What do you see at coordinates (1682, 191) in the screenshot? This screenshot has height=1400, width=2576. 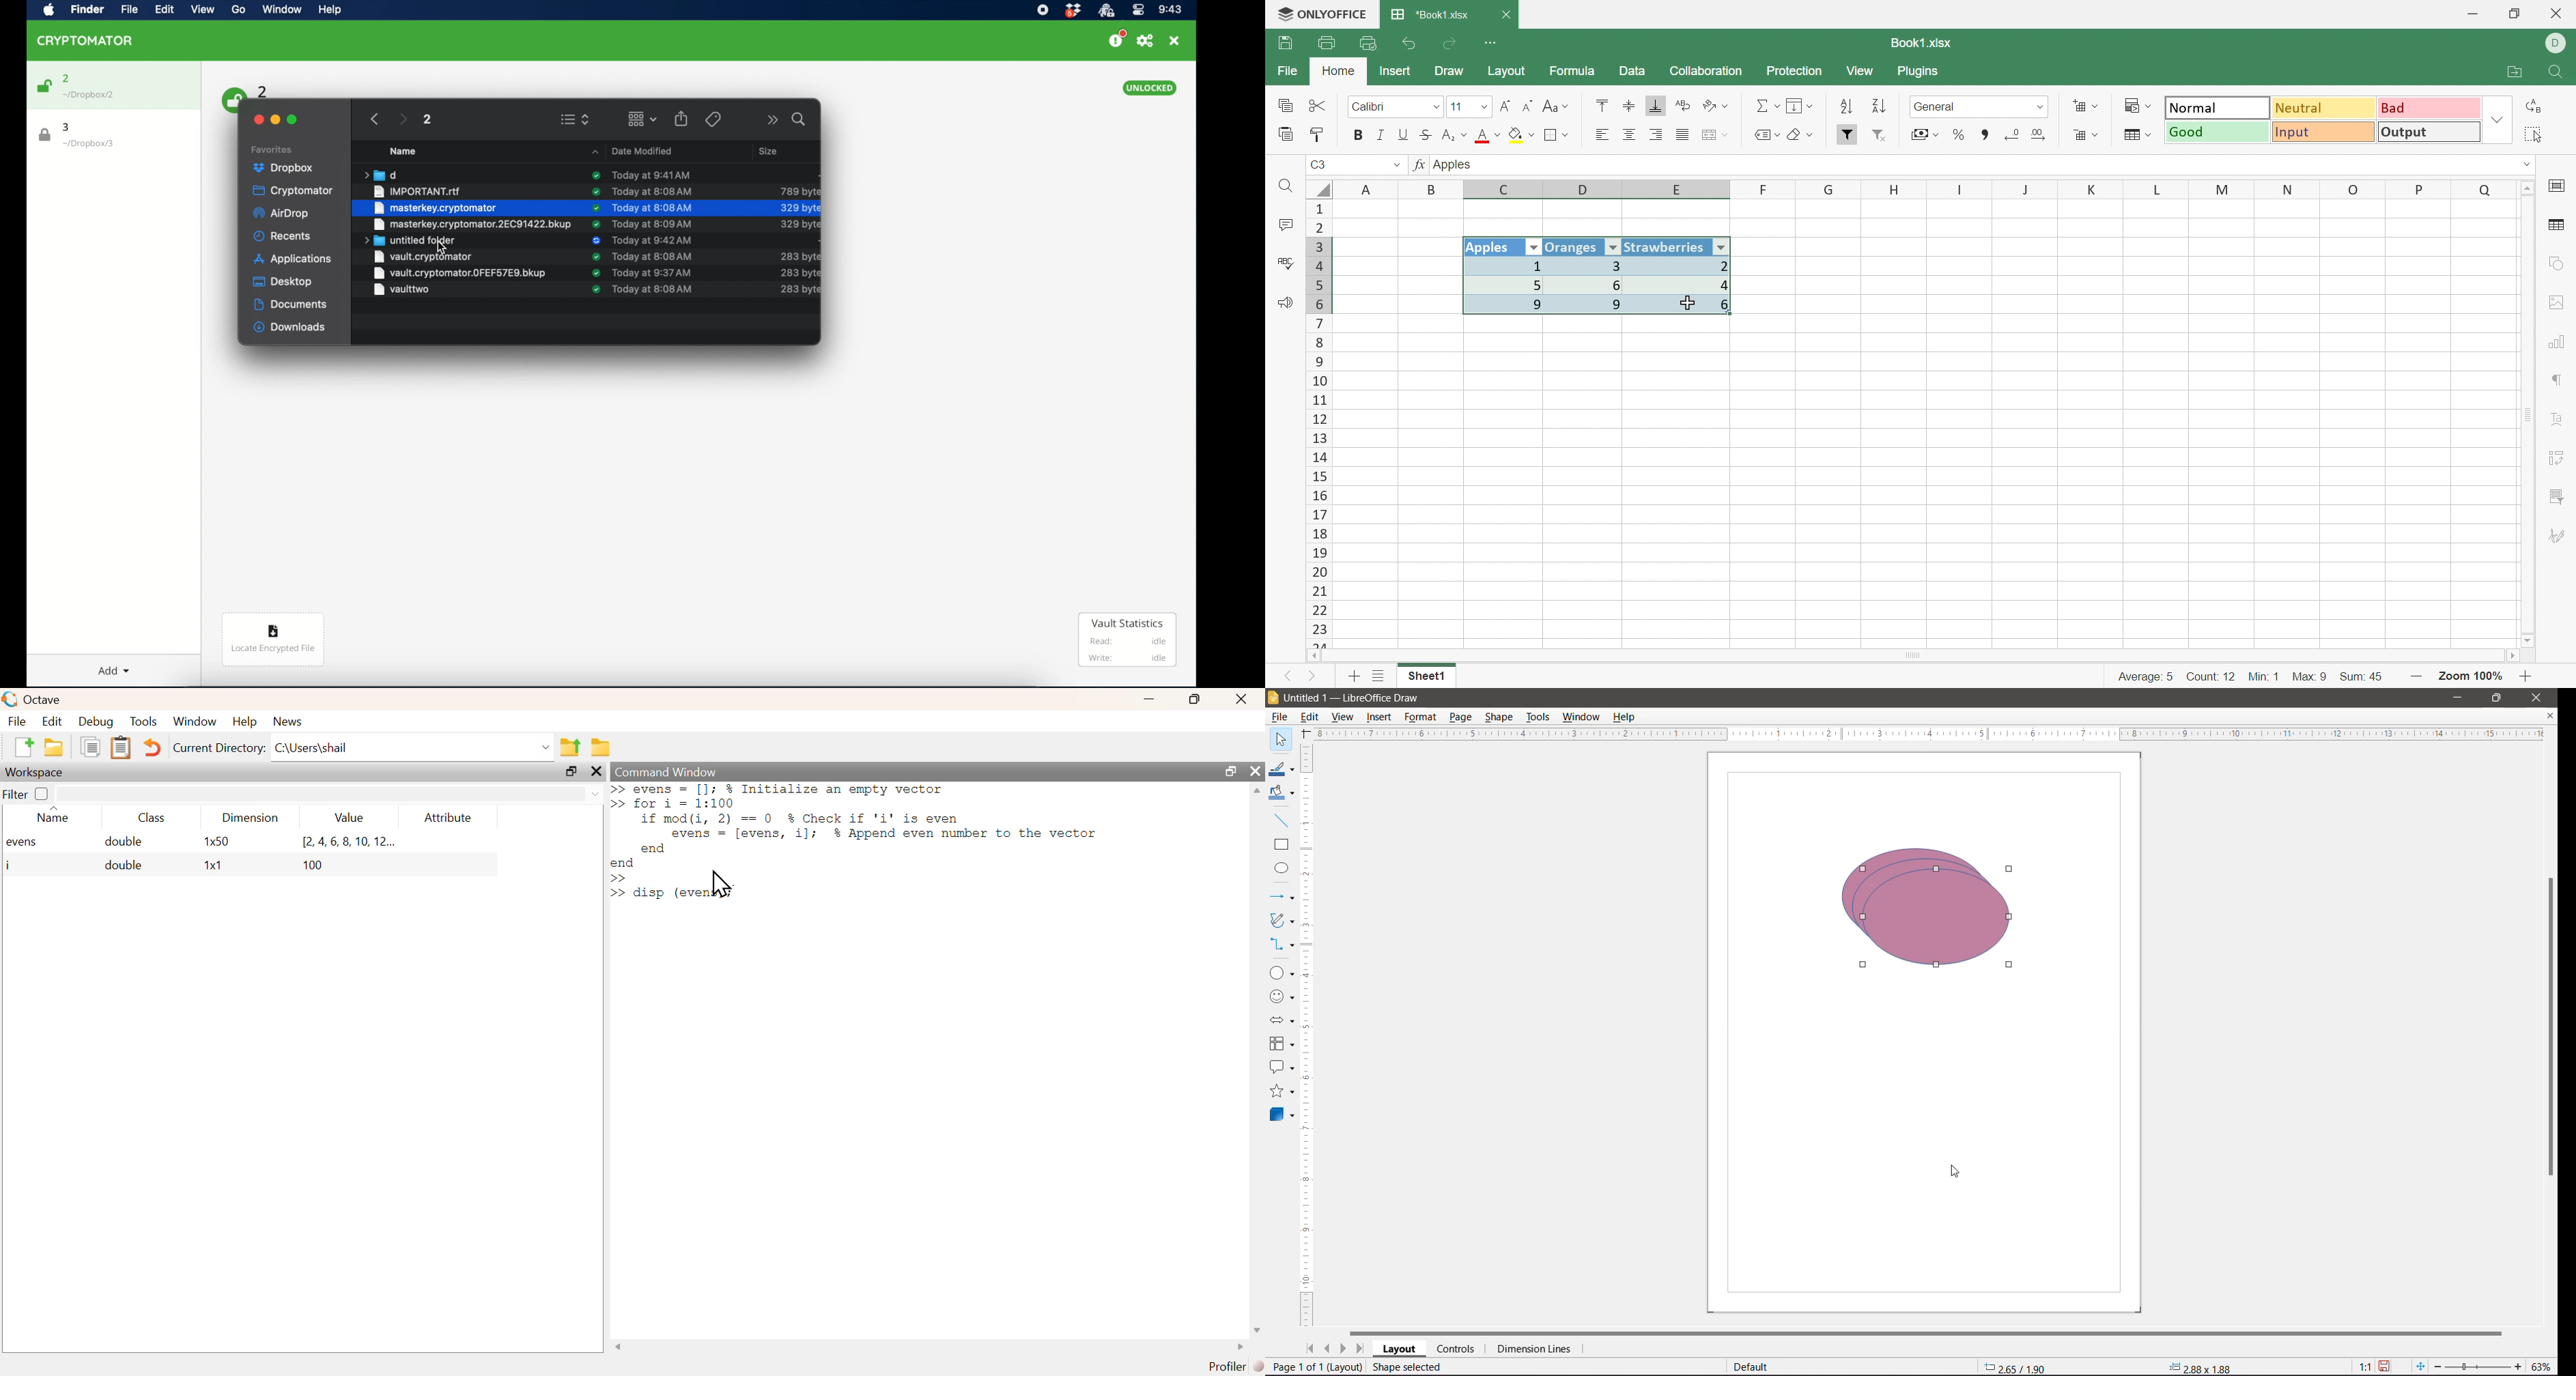 I see `E` at bounding box center [1682, 191].